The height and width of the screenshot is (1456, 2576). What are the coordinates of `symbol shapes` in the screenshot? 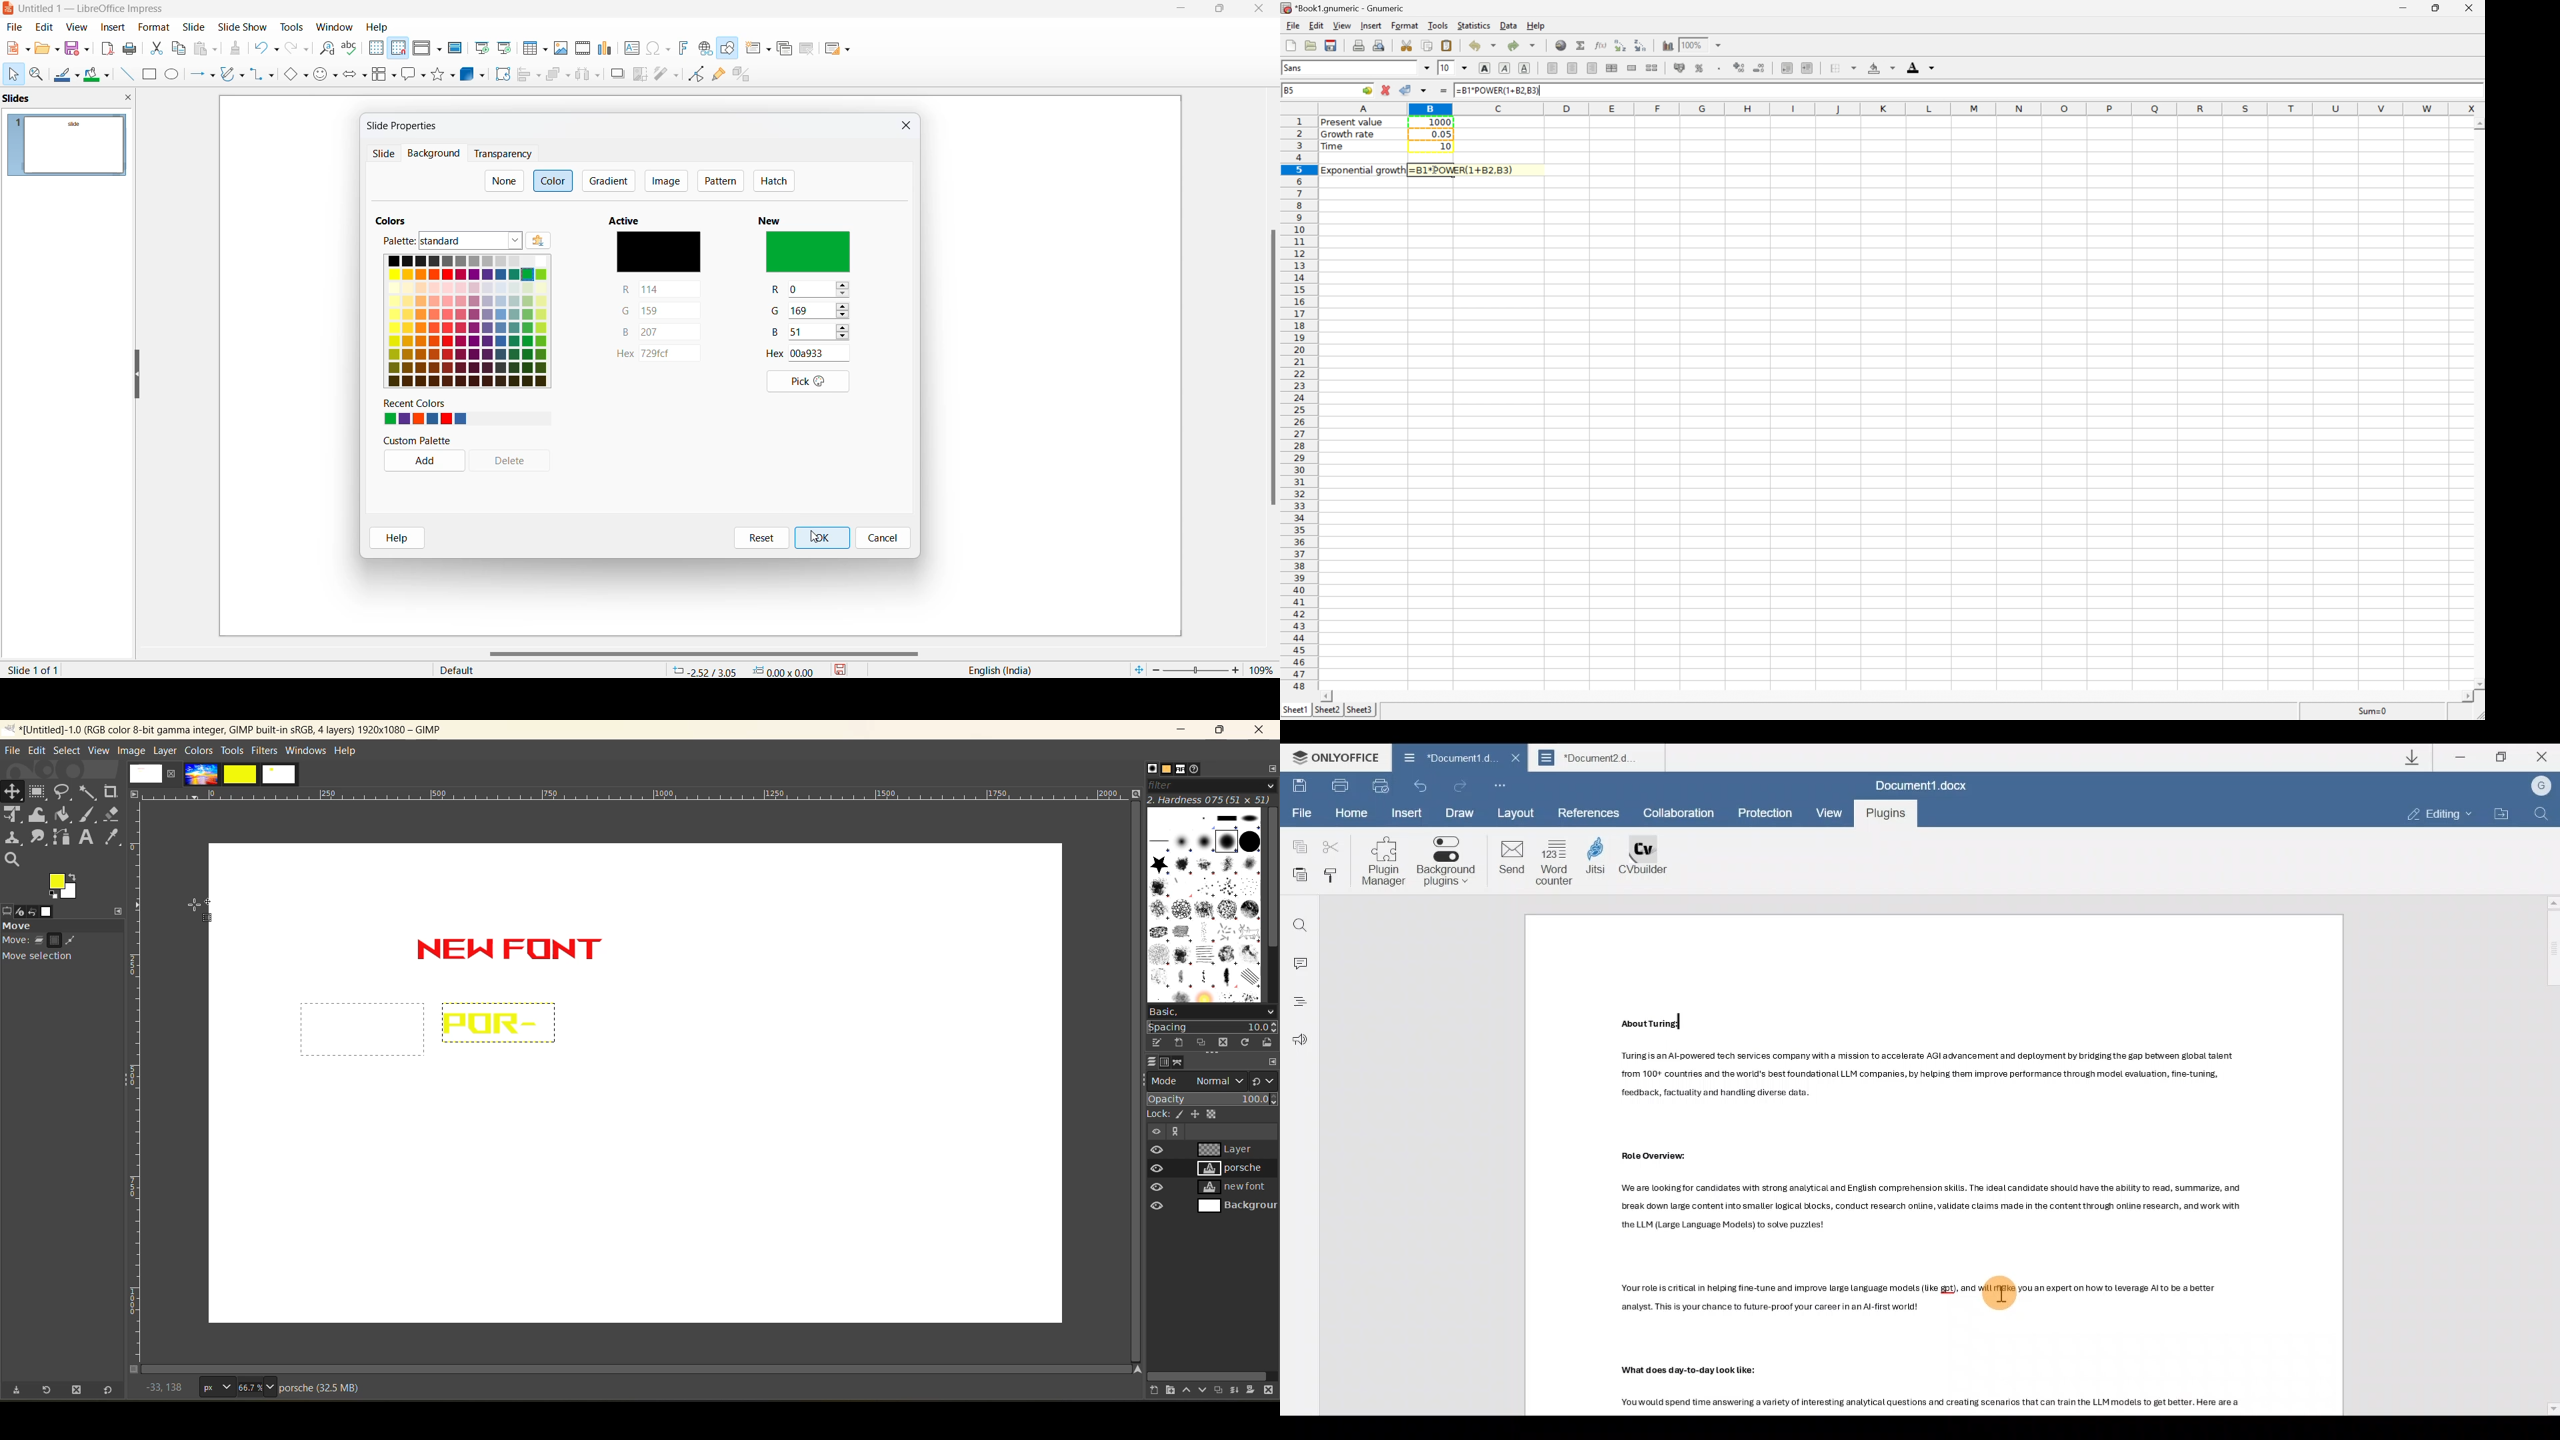 It's located at (326, 75).